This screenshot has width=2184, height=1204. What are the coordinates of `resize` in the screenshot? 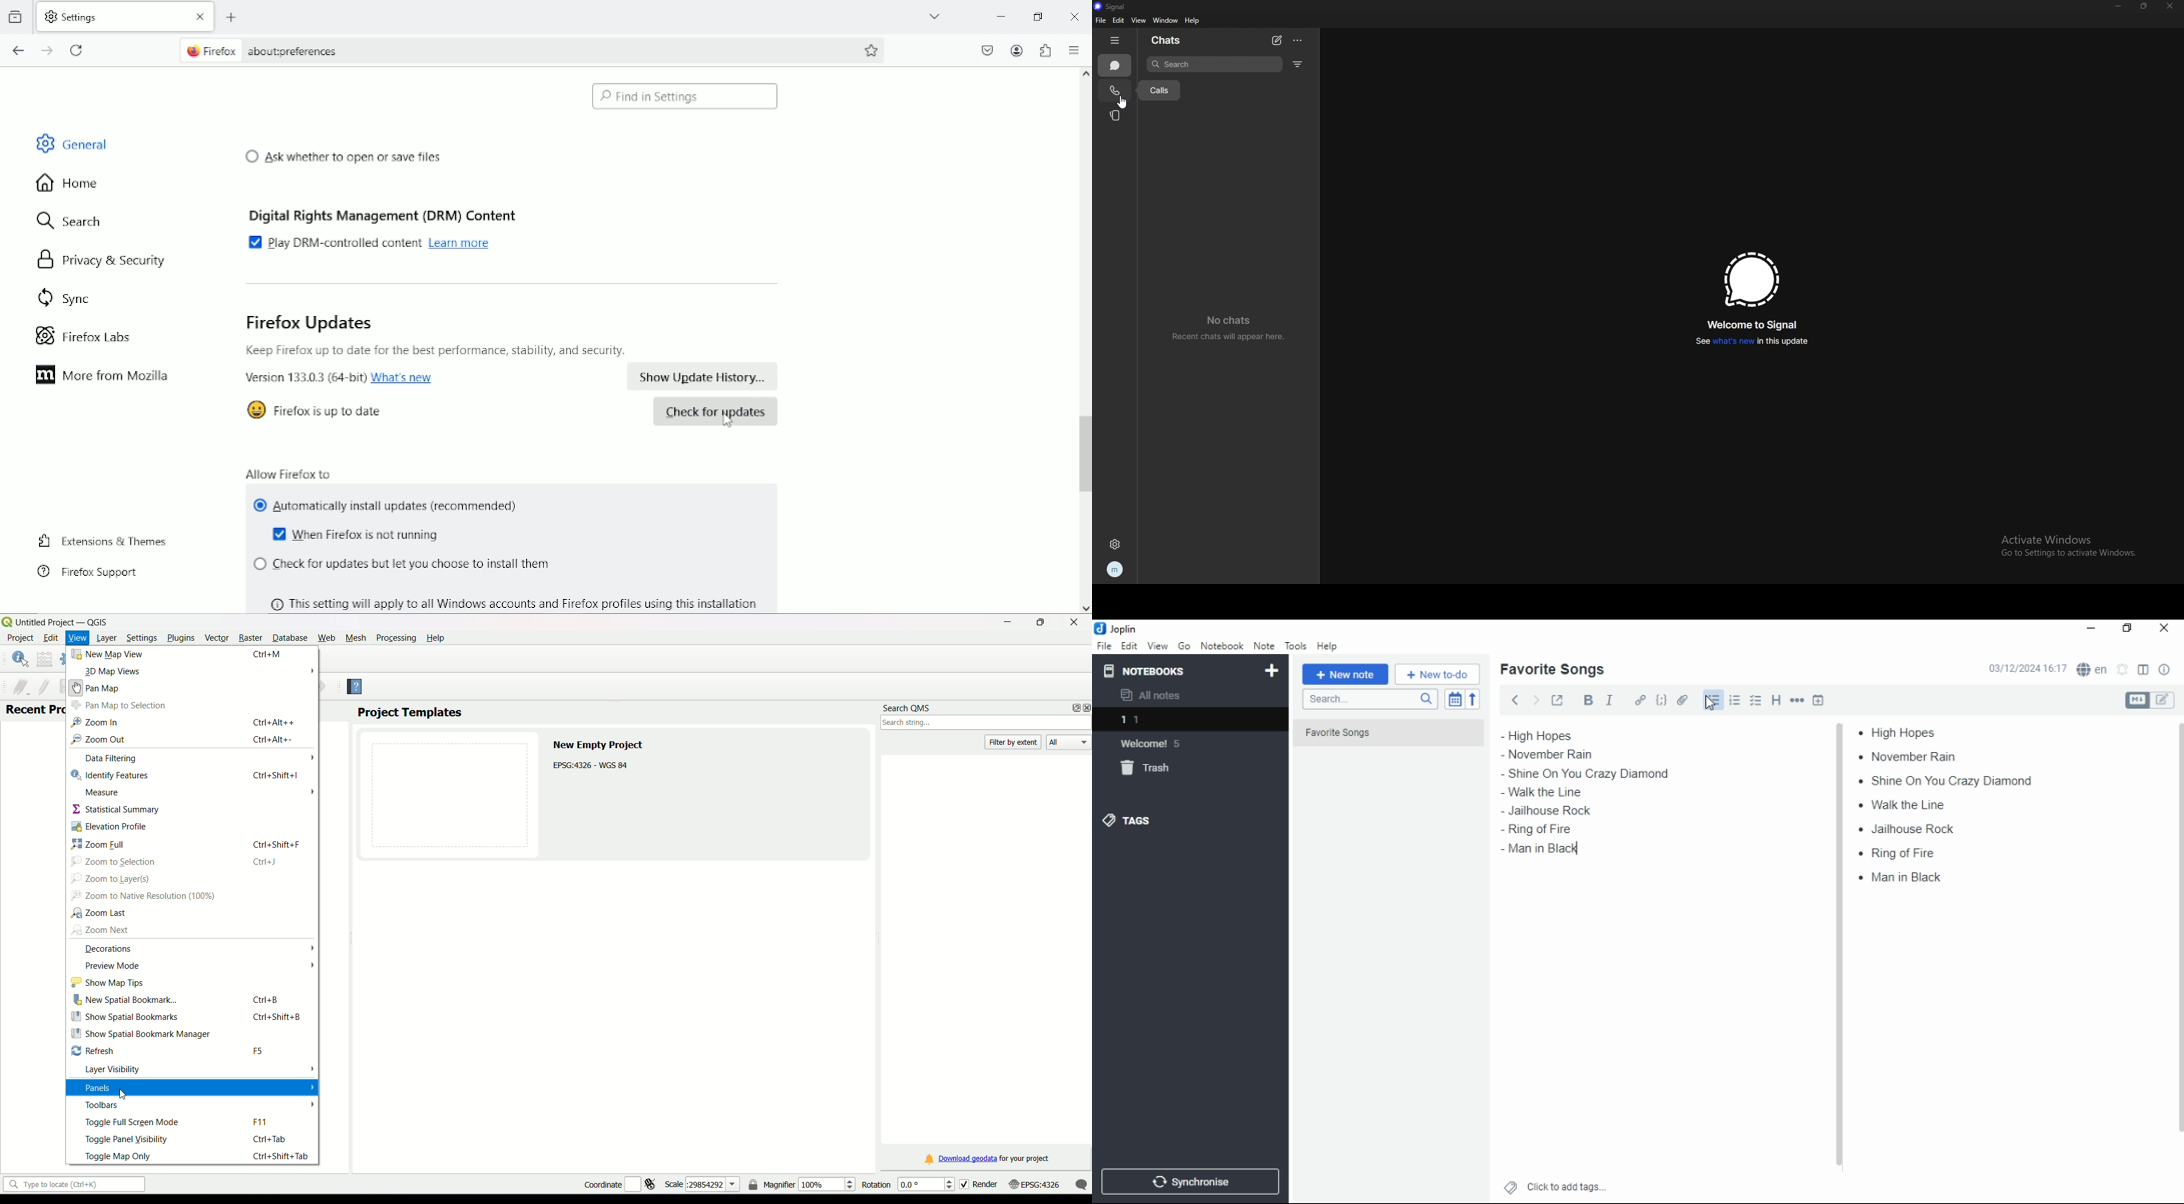 It's located at (2144, 6).